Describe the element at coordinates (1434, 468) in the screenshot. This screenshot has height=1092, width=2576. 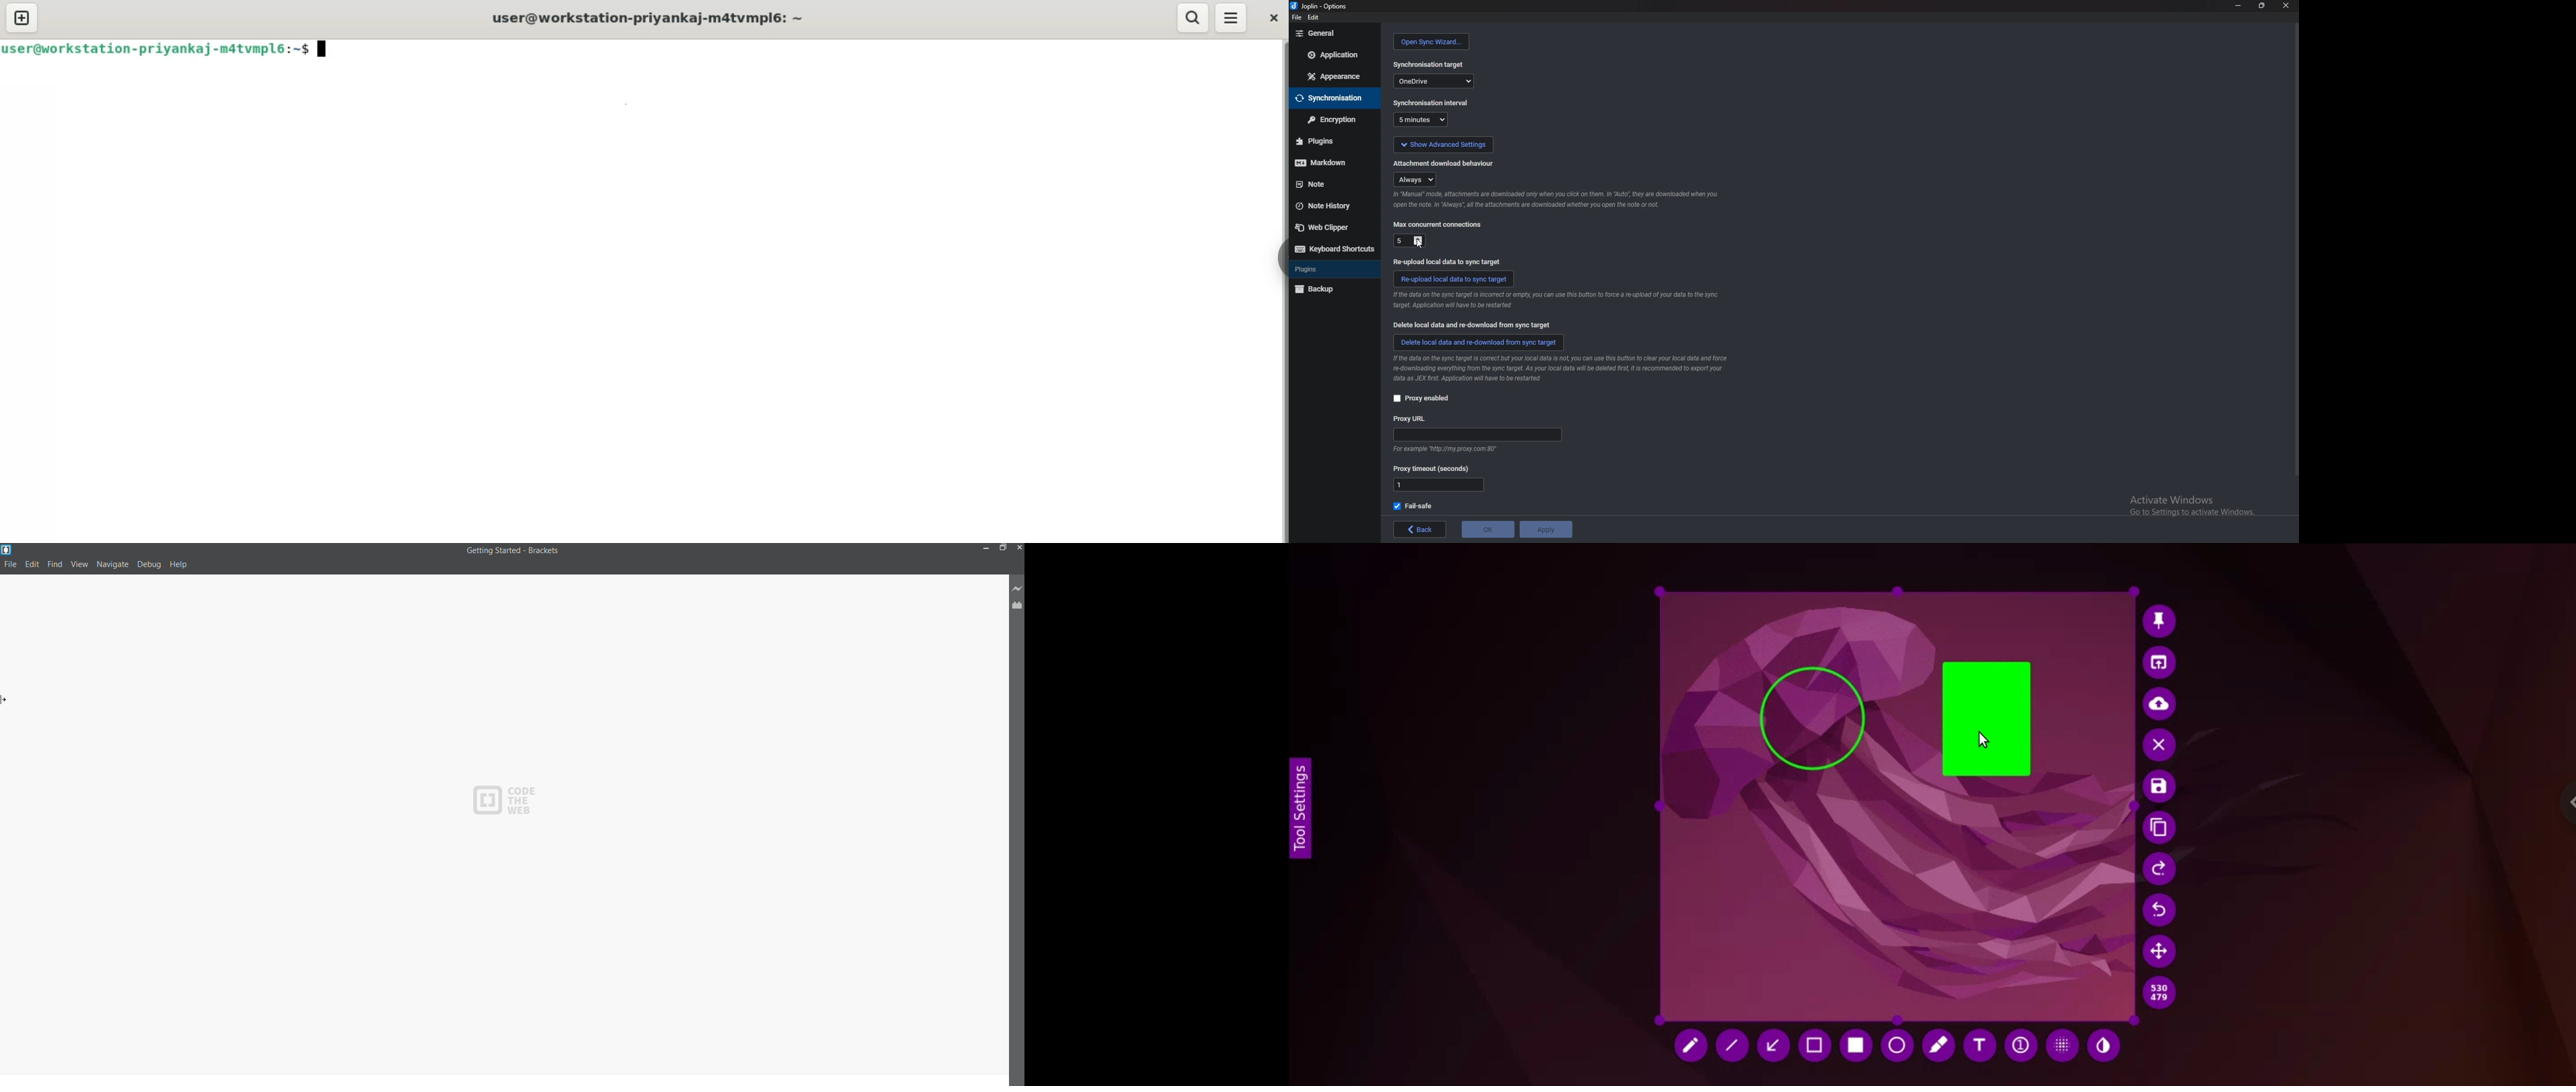
I see `proxy timeout` at that location.